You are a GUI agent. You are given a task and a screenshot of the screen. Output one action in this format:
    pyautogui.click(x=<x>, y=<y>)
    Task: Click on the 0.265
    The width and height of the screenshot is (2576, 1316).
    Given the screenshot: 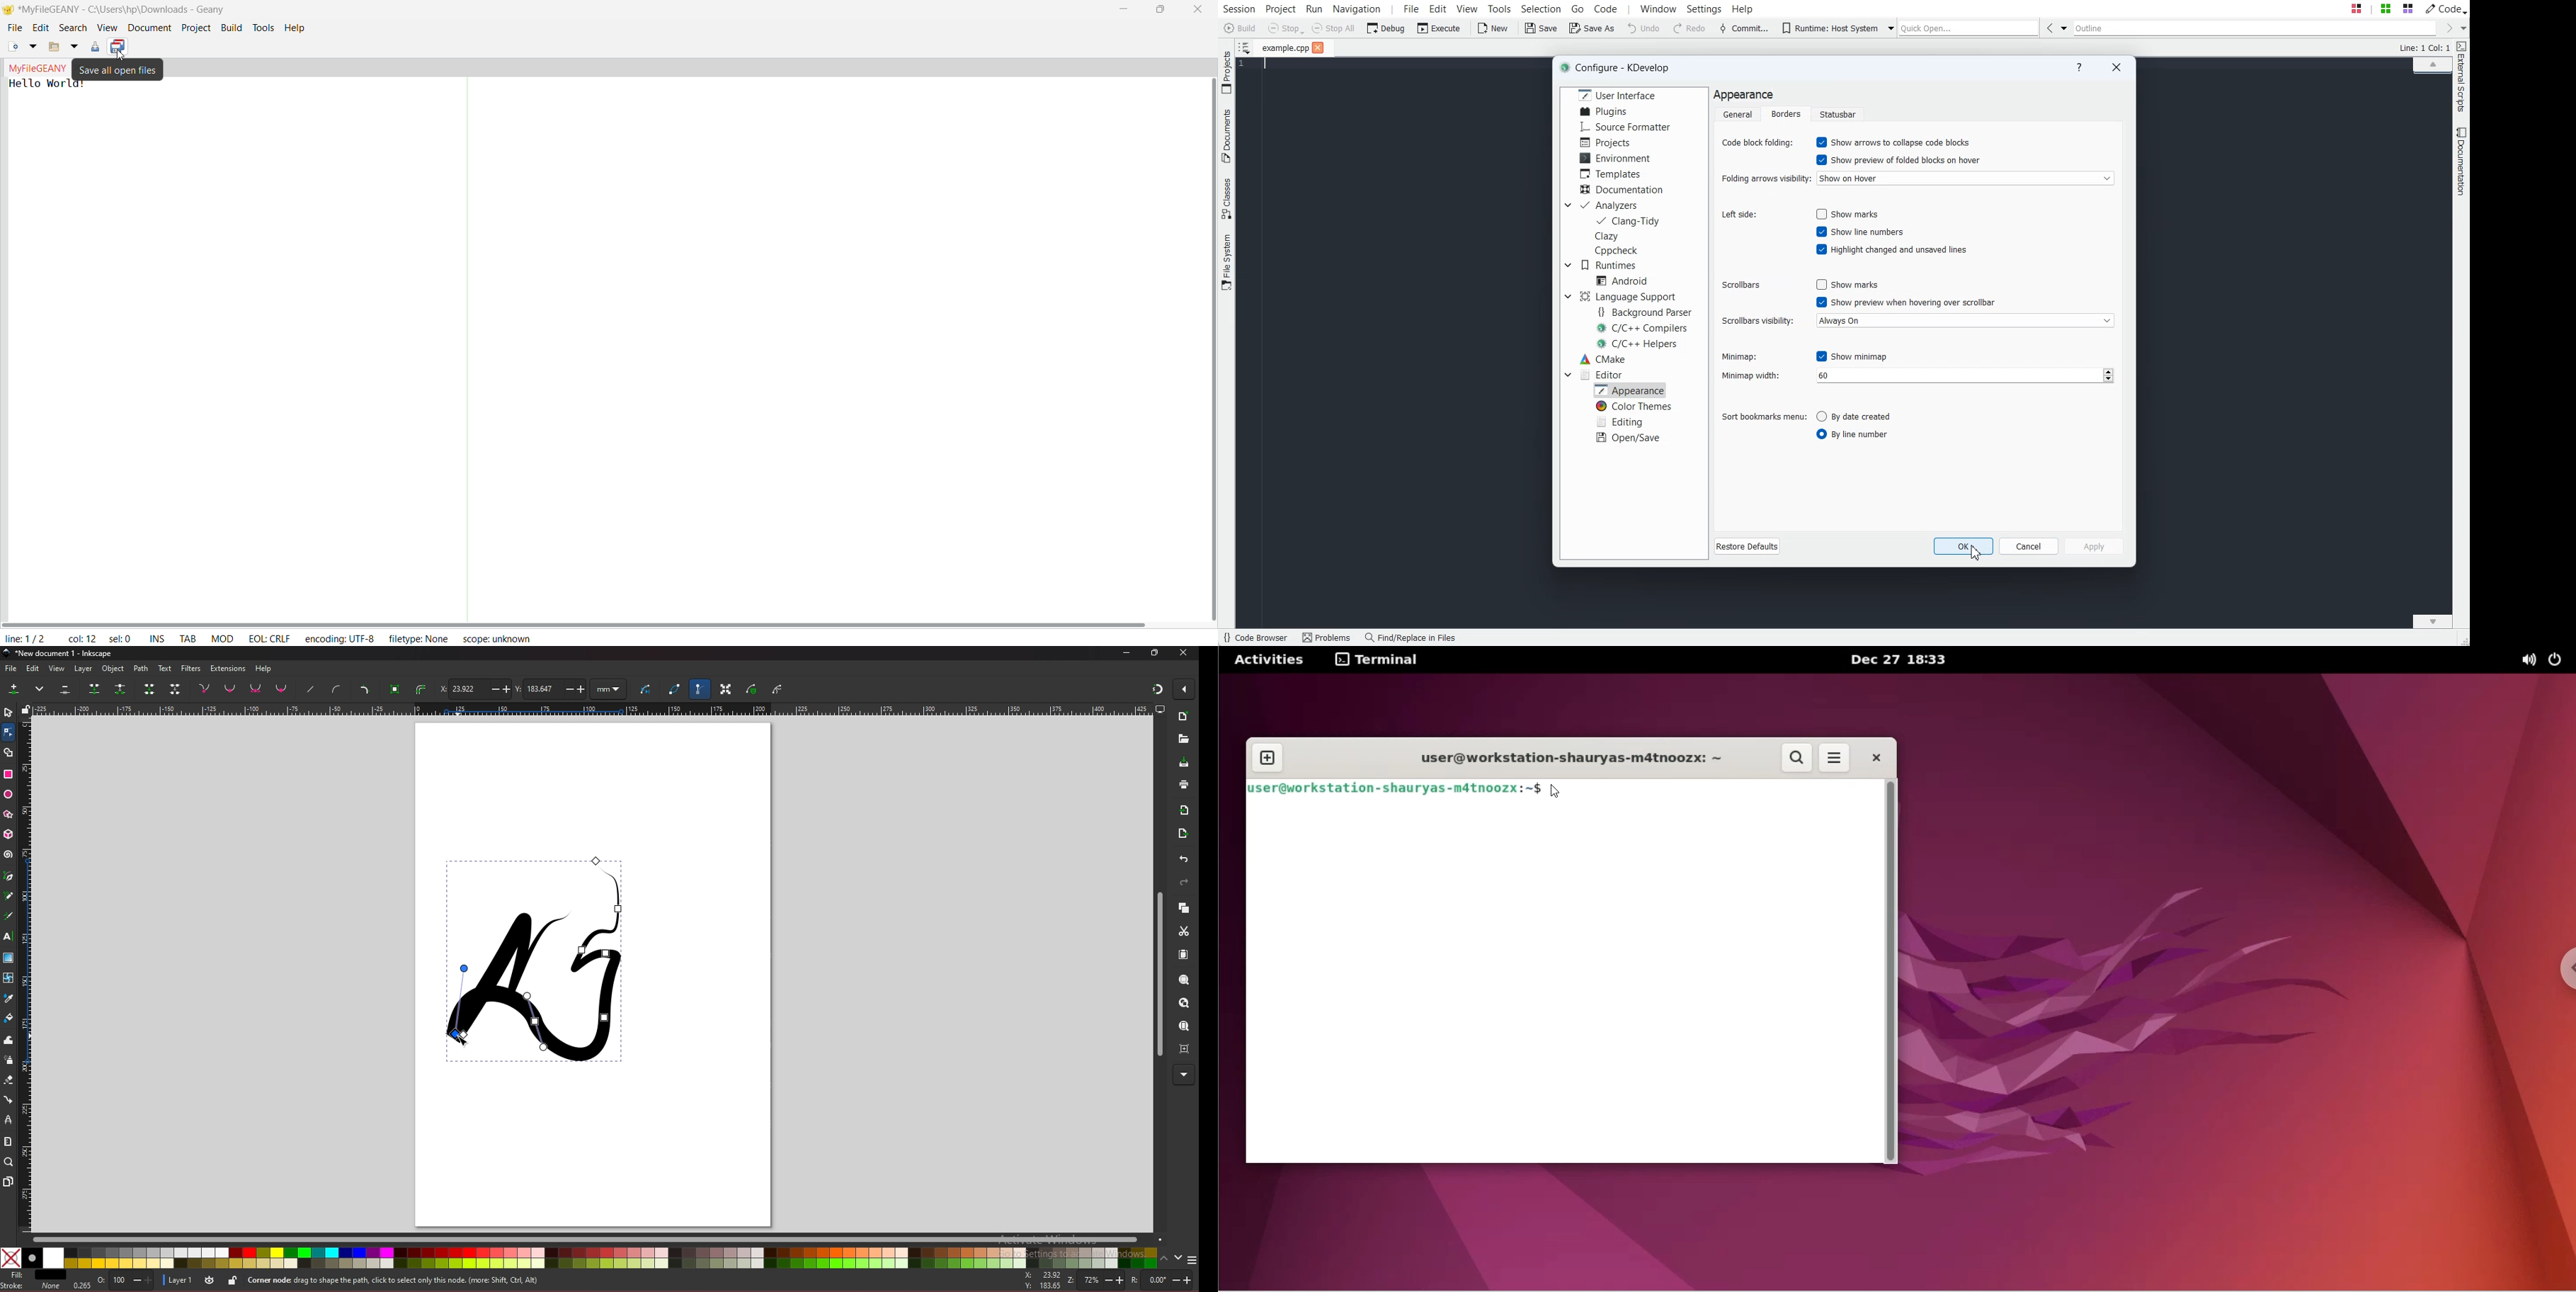 What is the action you would take?
    pyautogui.click(x=82, y=1284)
    